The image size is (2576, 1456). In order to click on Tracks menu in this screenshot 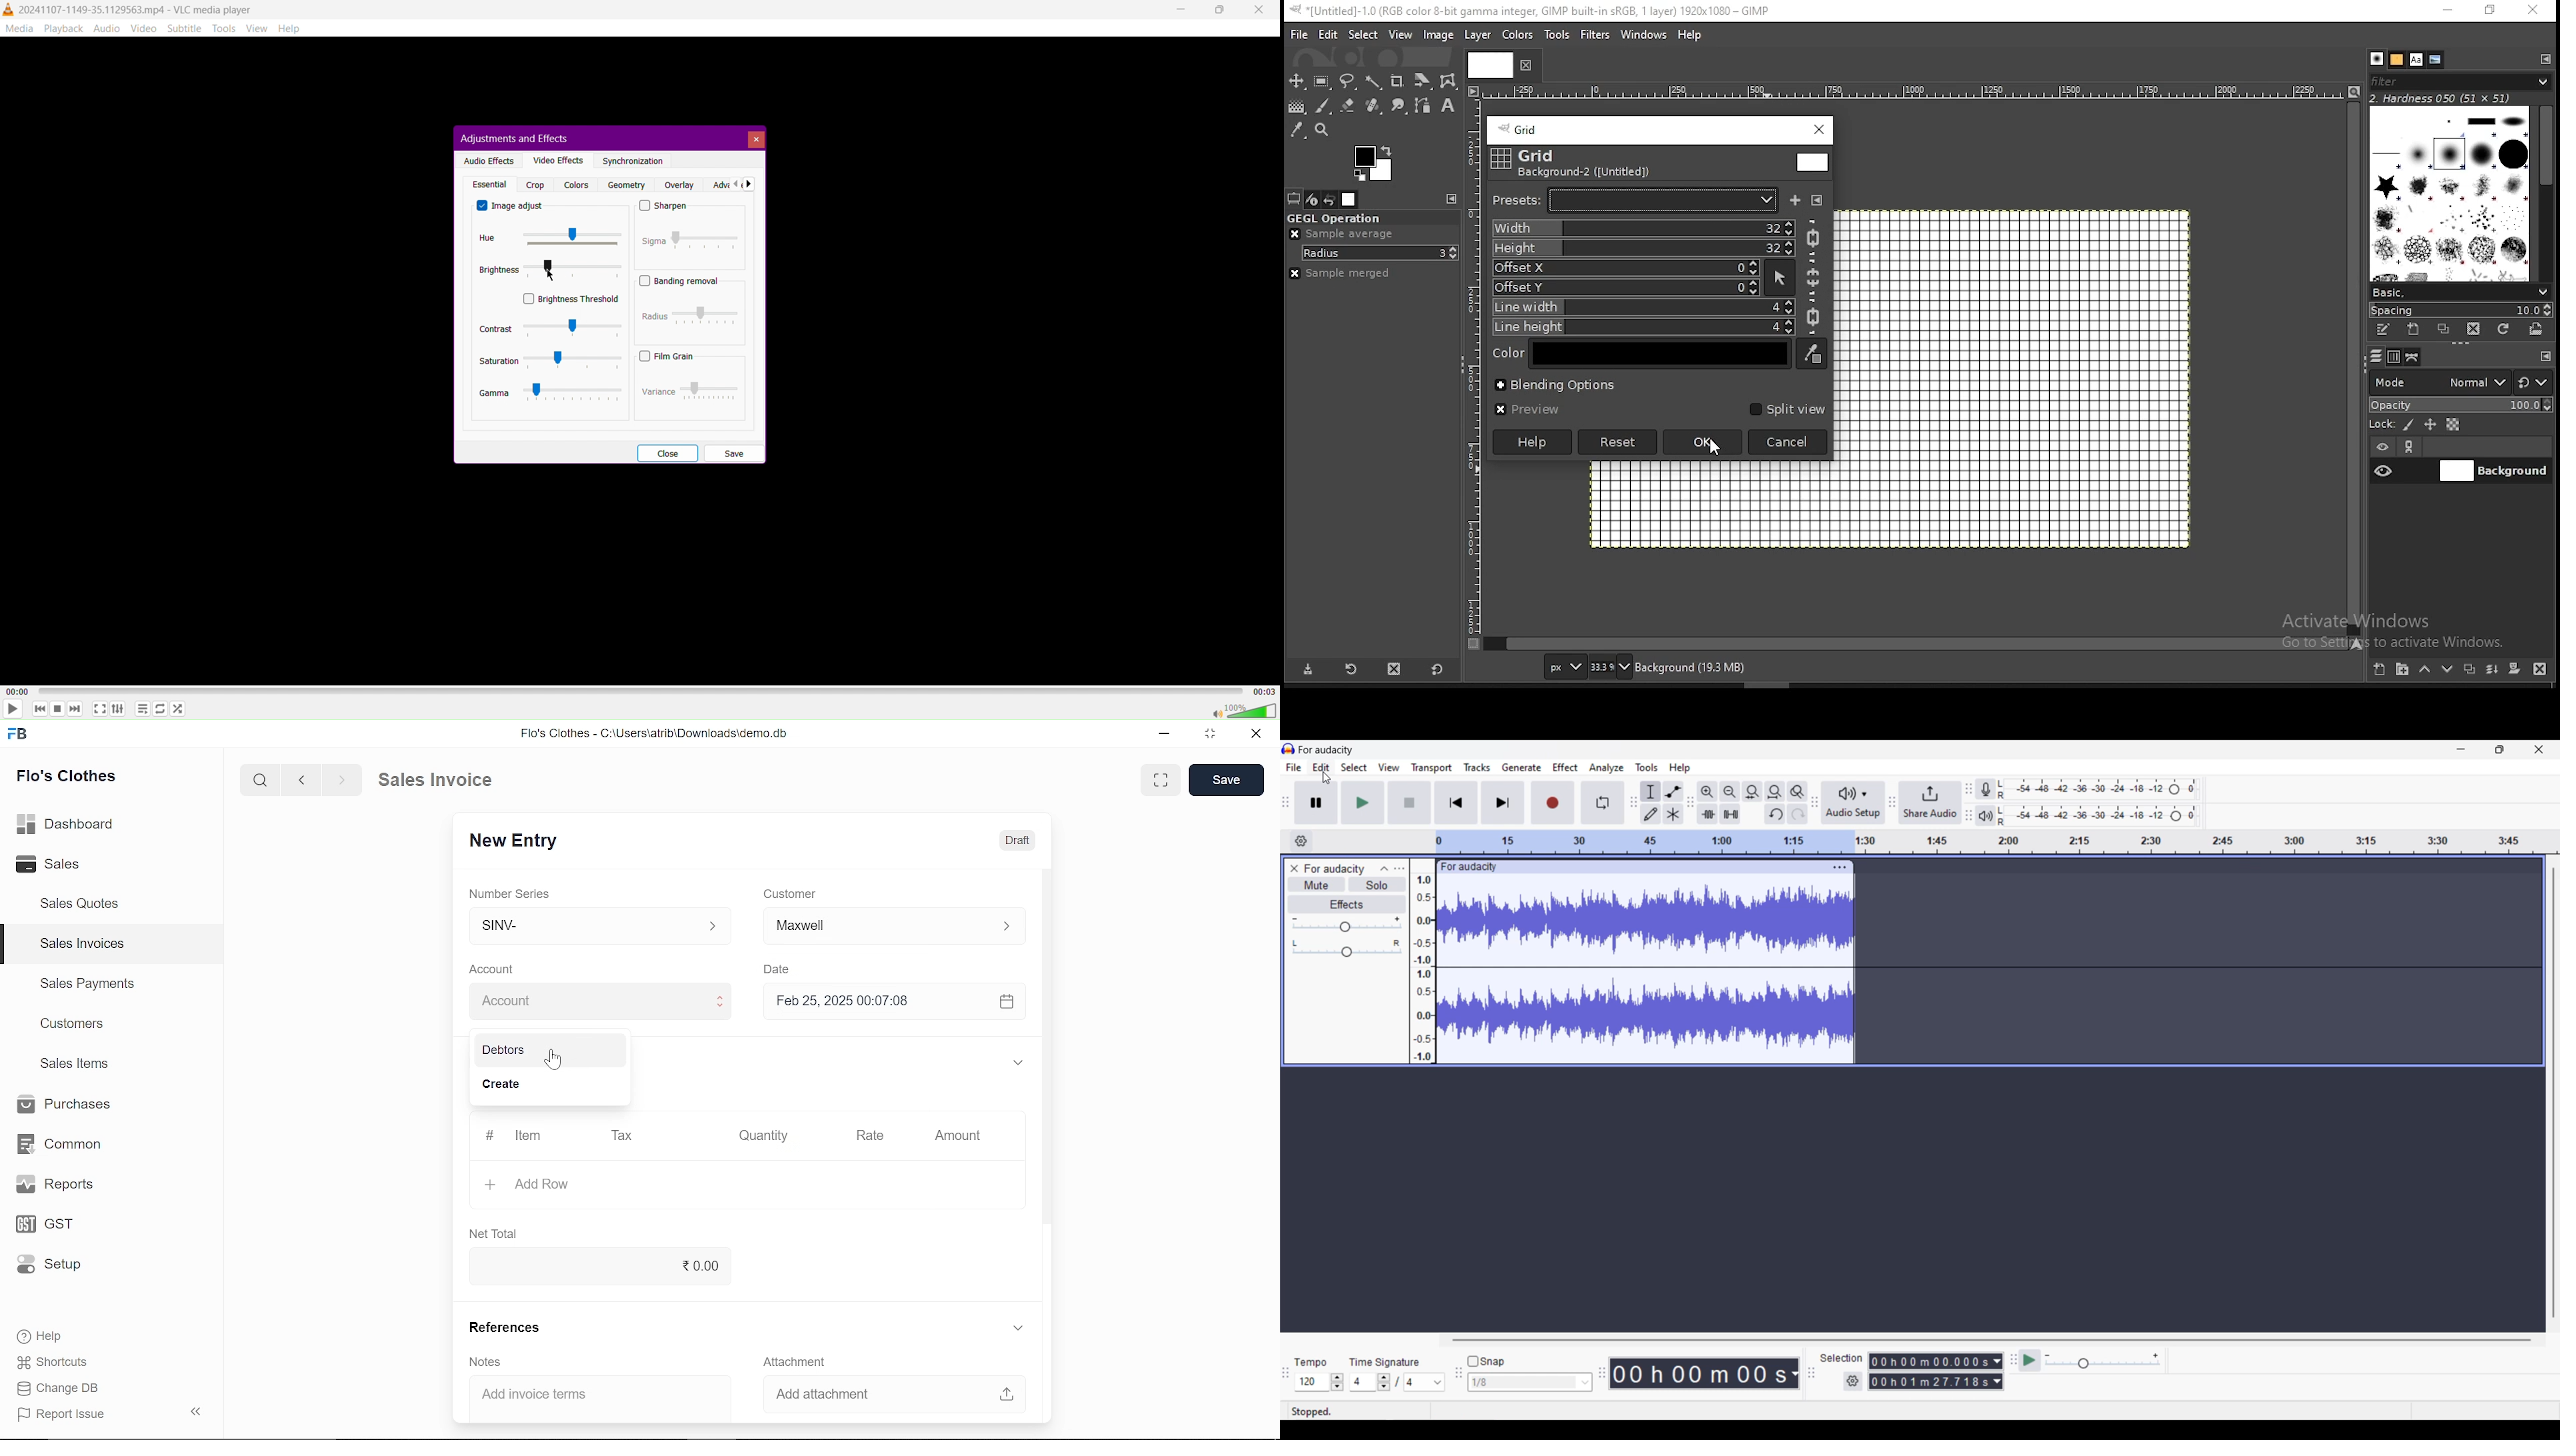, I will do `click(1477, 767)`.